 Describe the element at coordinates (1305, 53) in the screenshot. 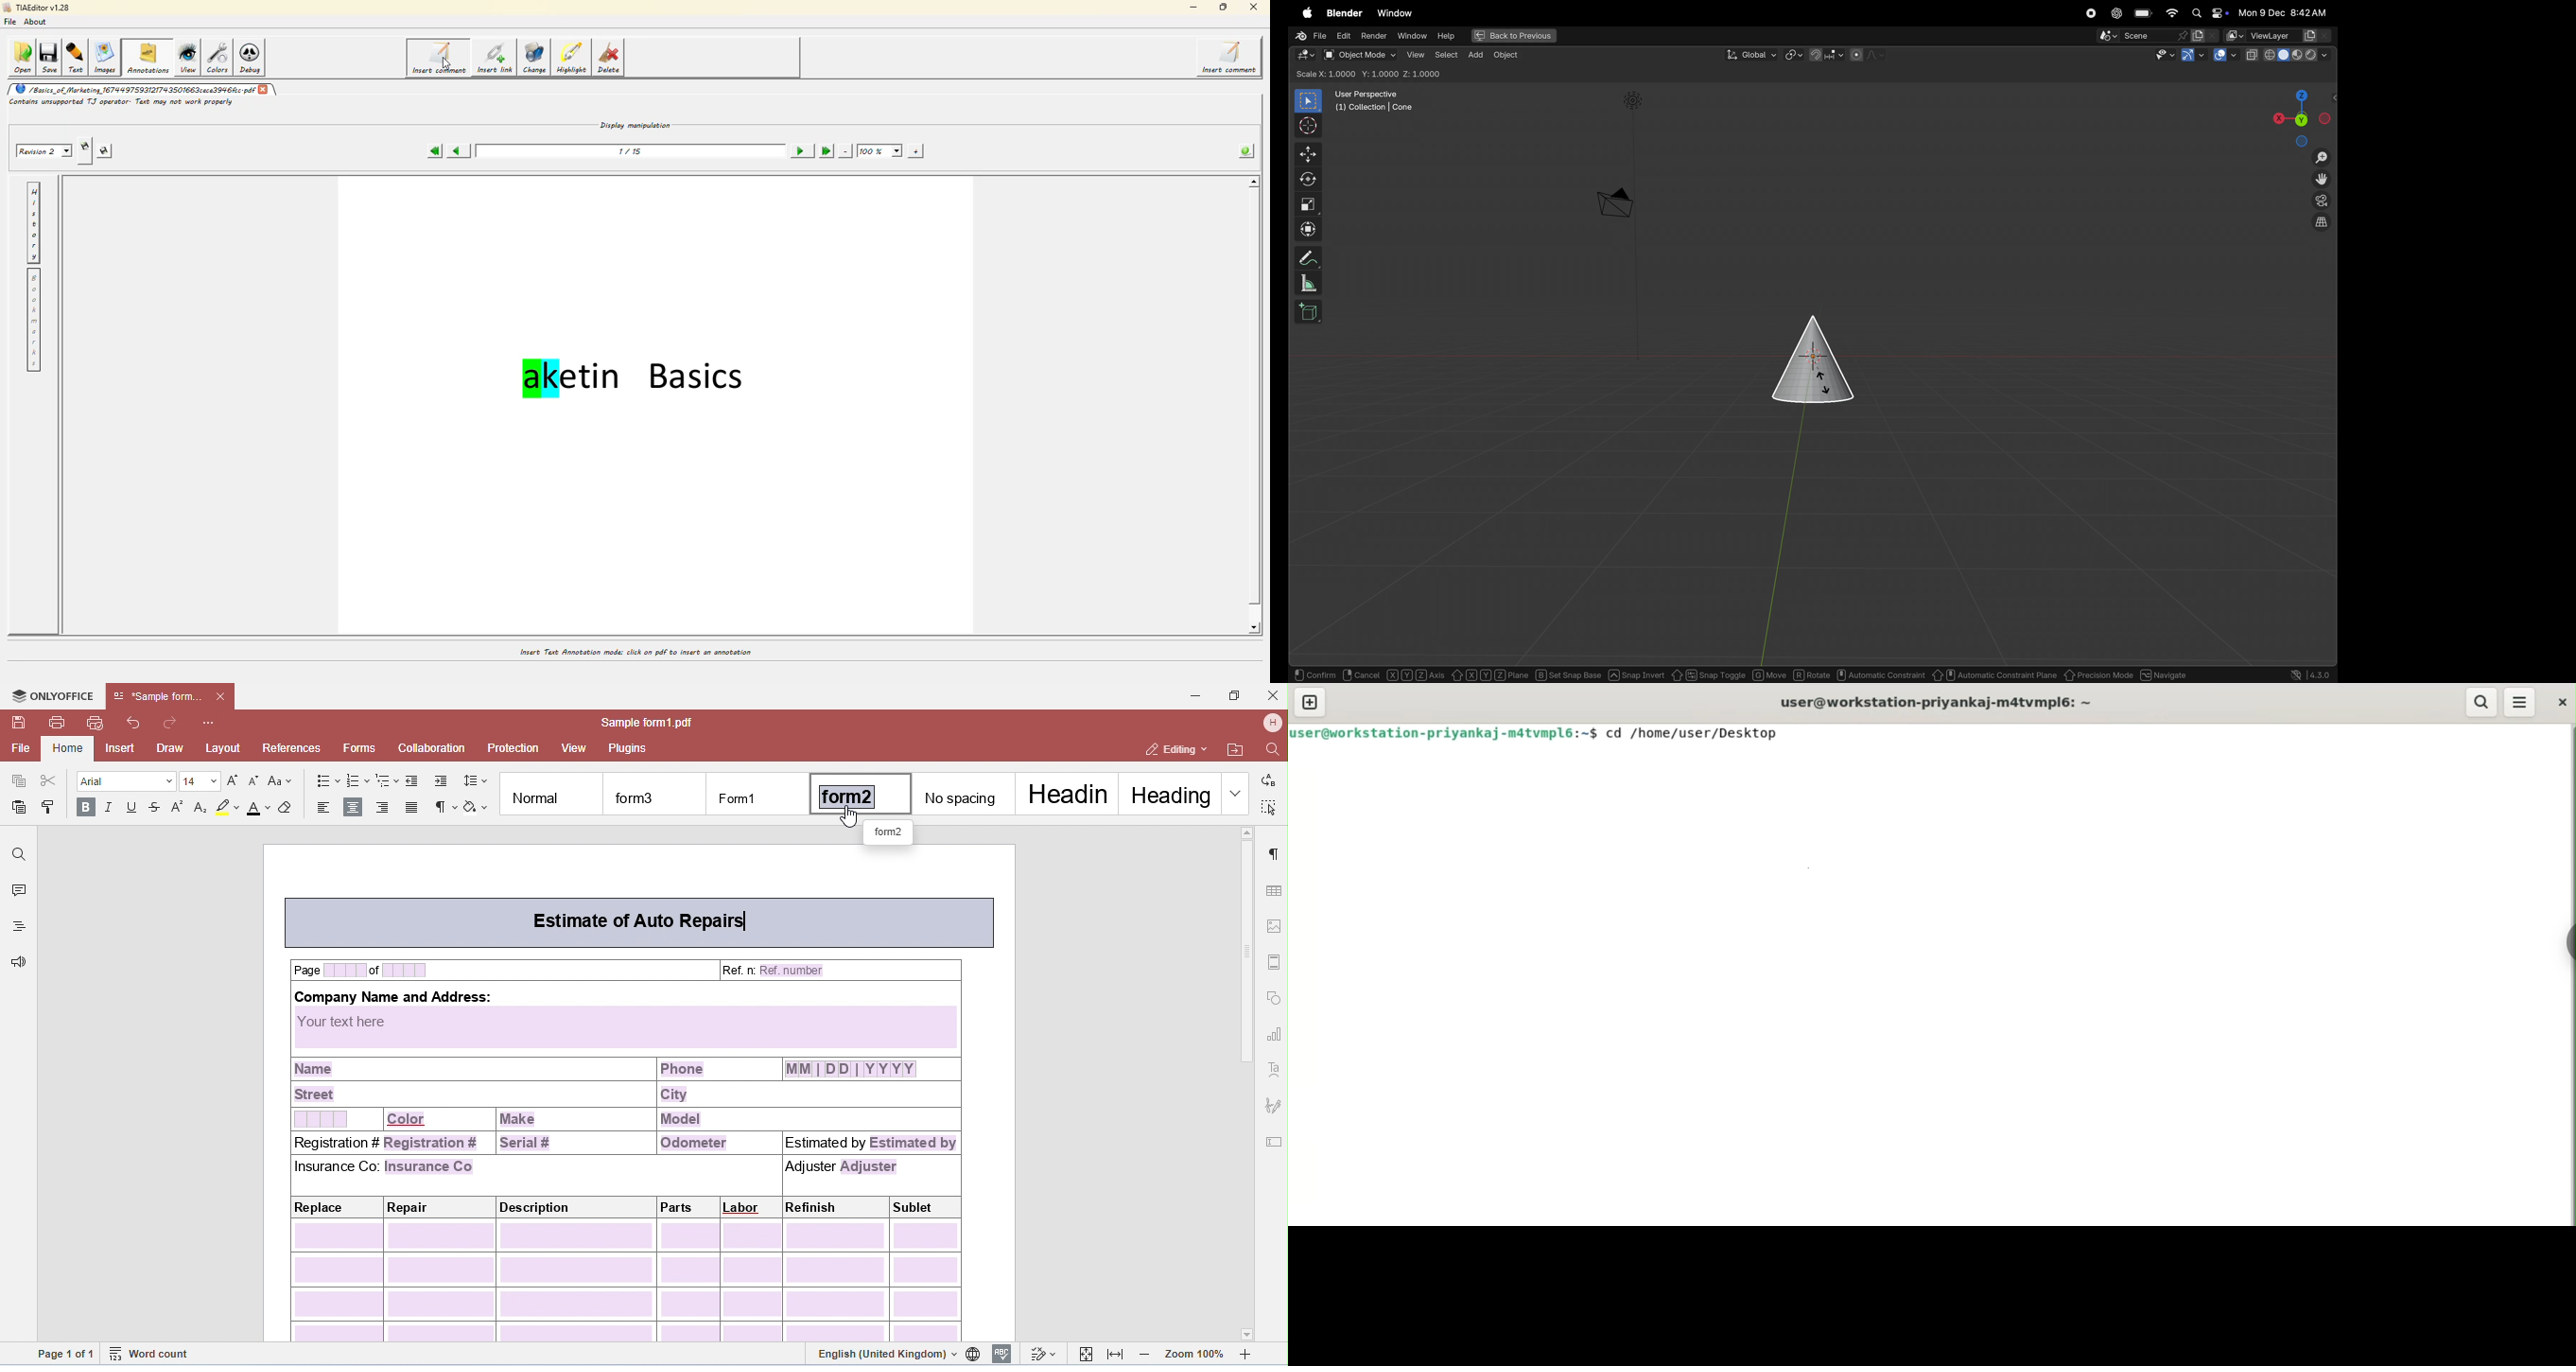

I see `editor type` at that location.